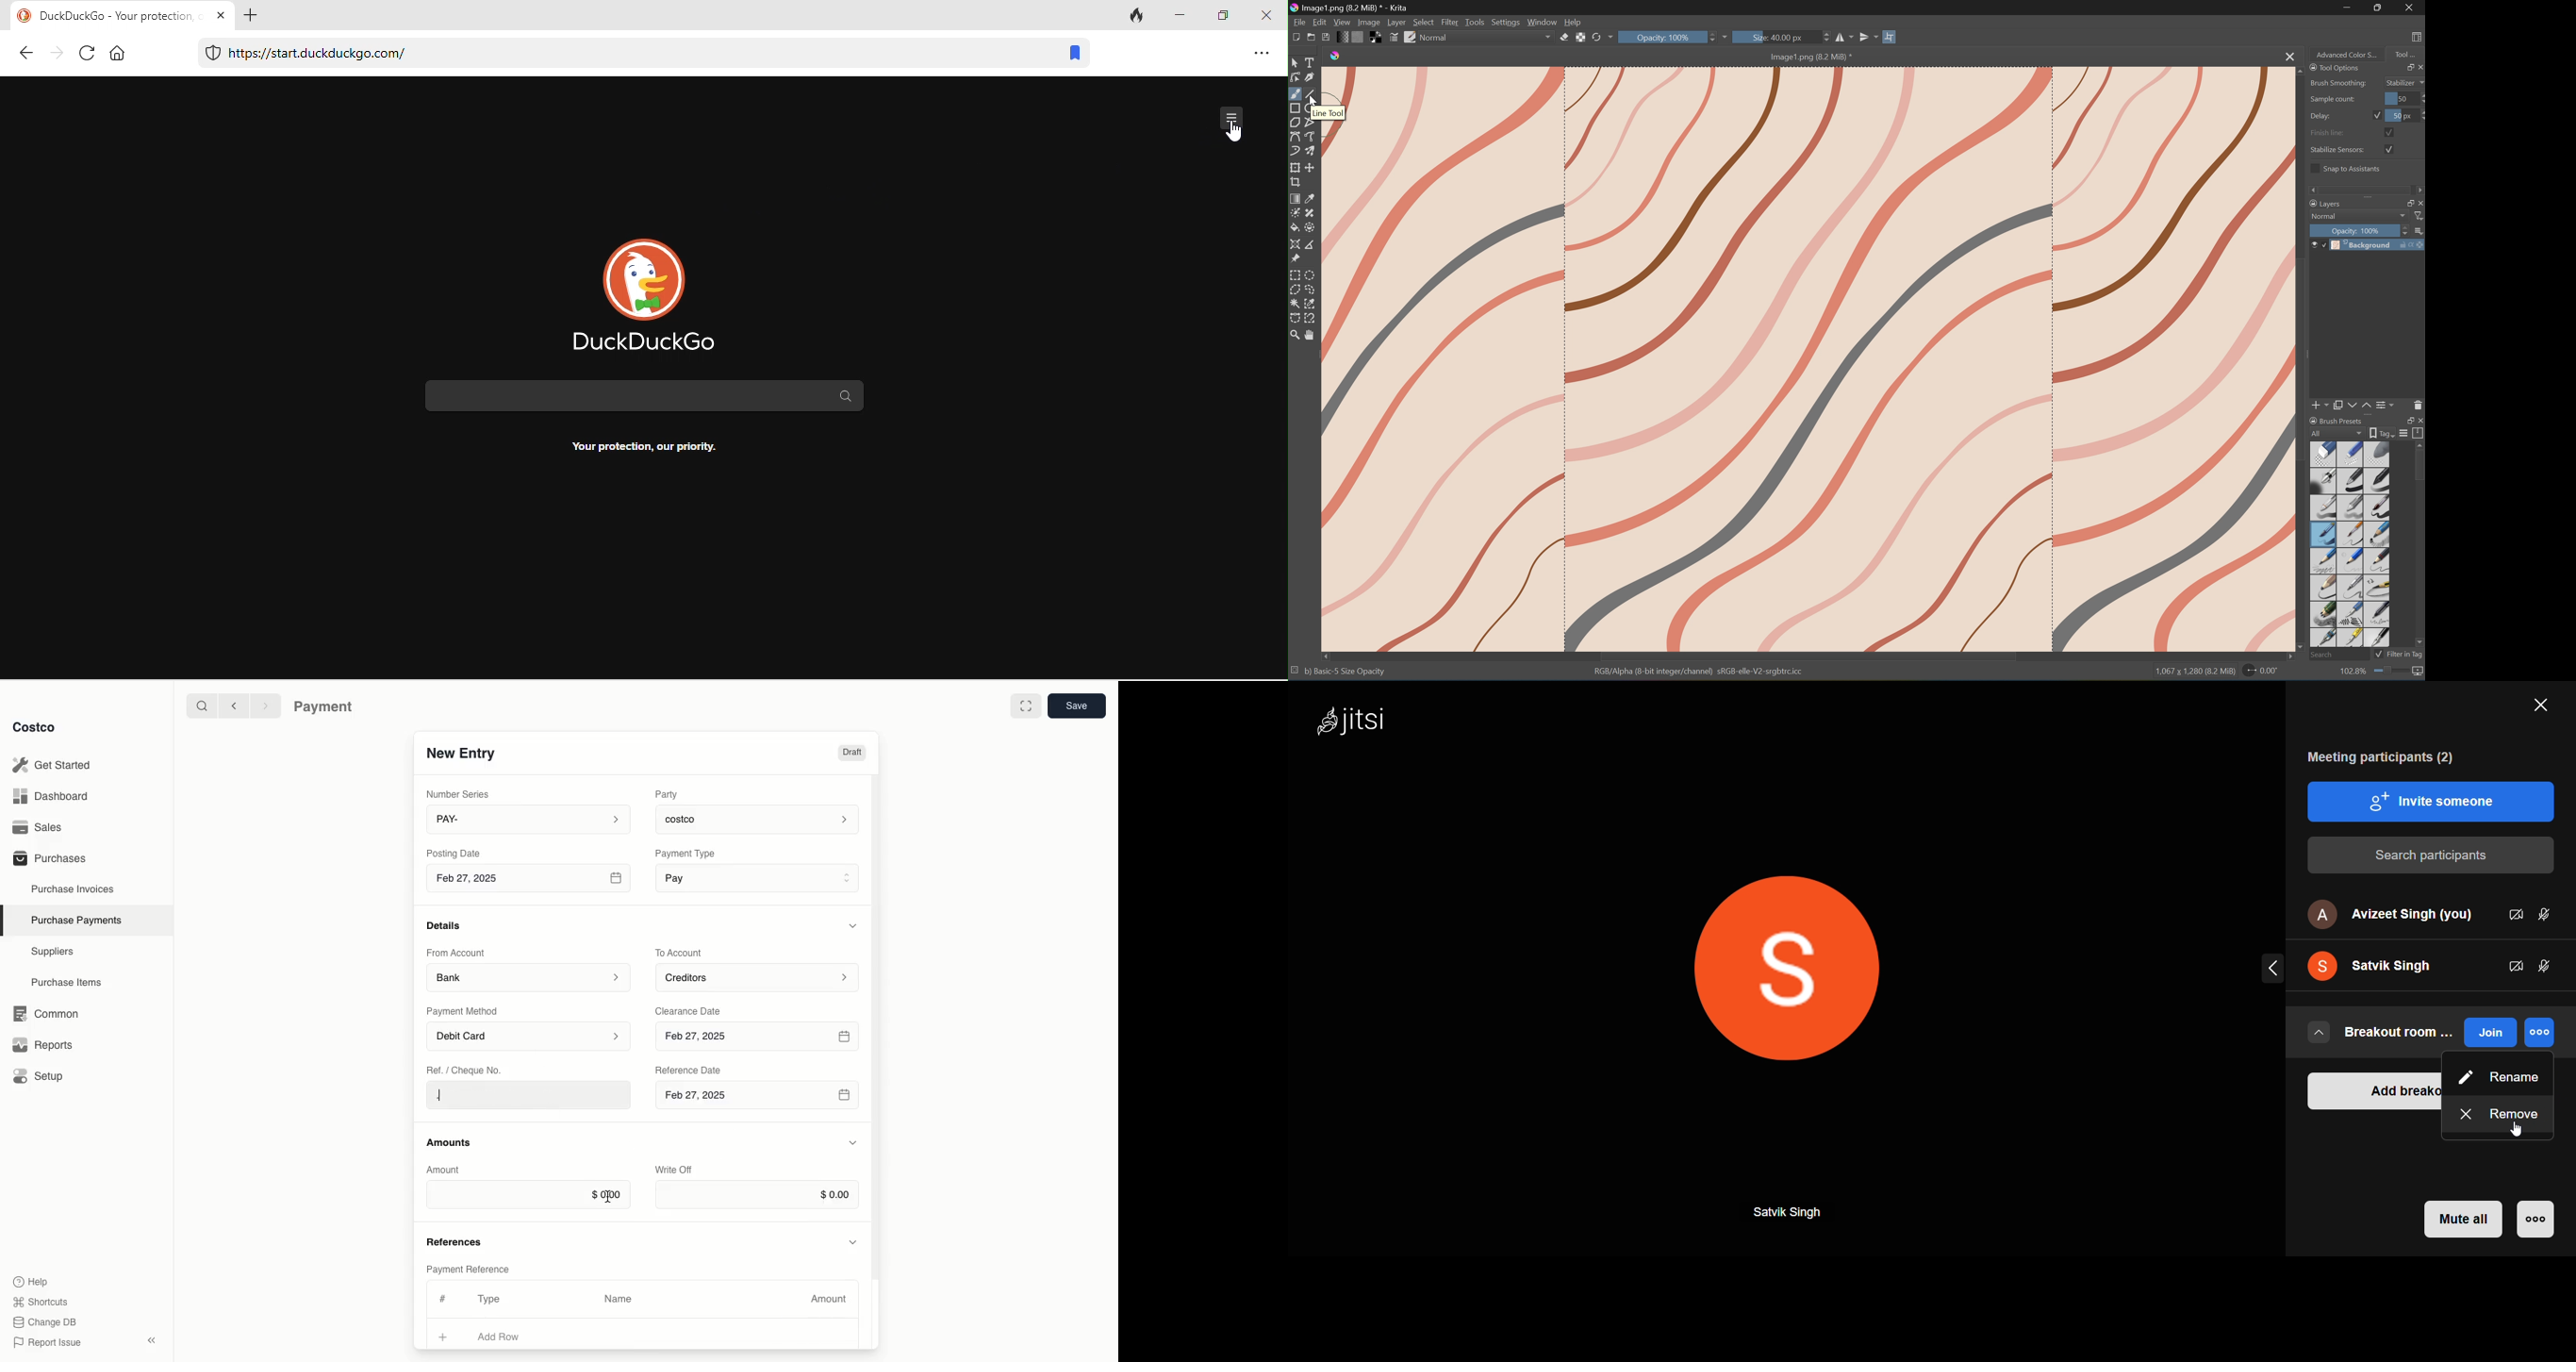 The width and height of the screenshot is (2576, 1372). I want to click on Search, so click(2337, 654).